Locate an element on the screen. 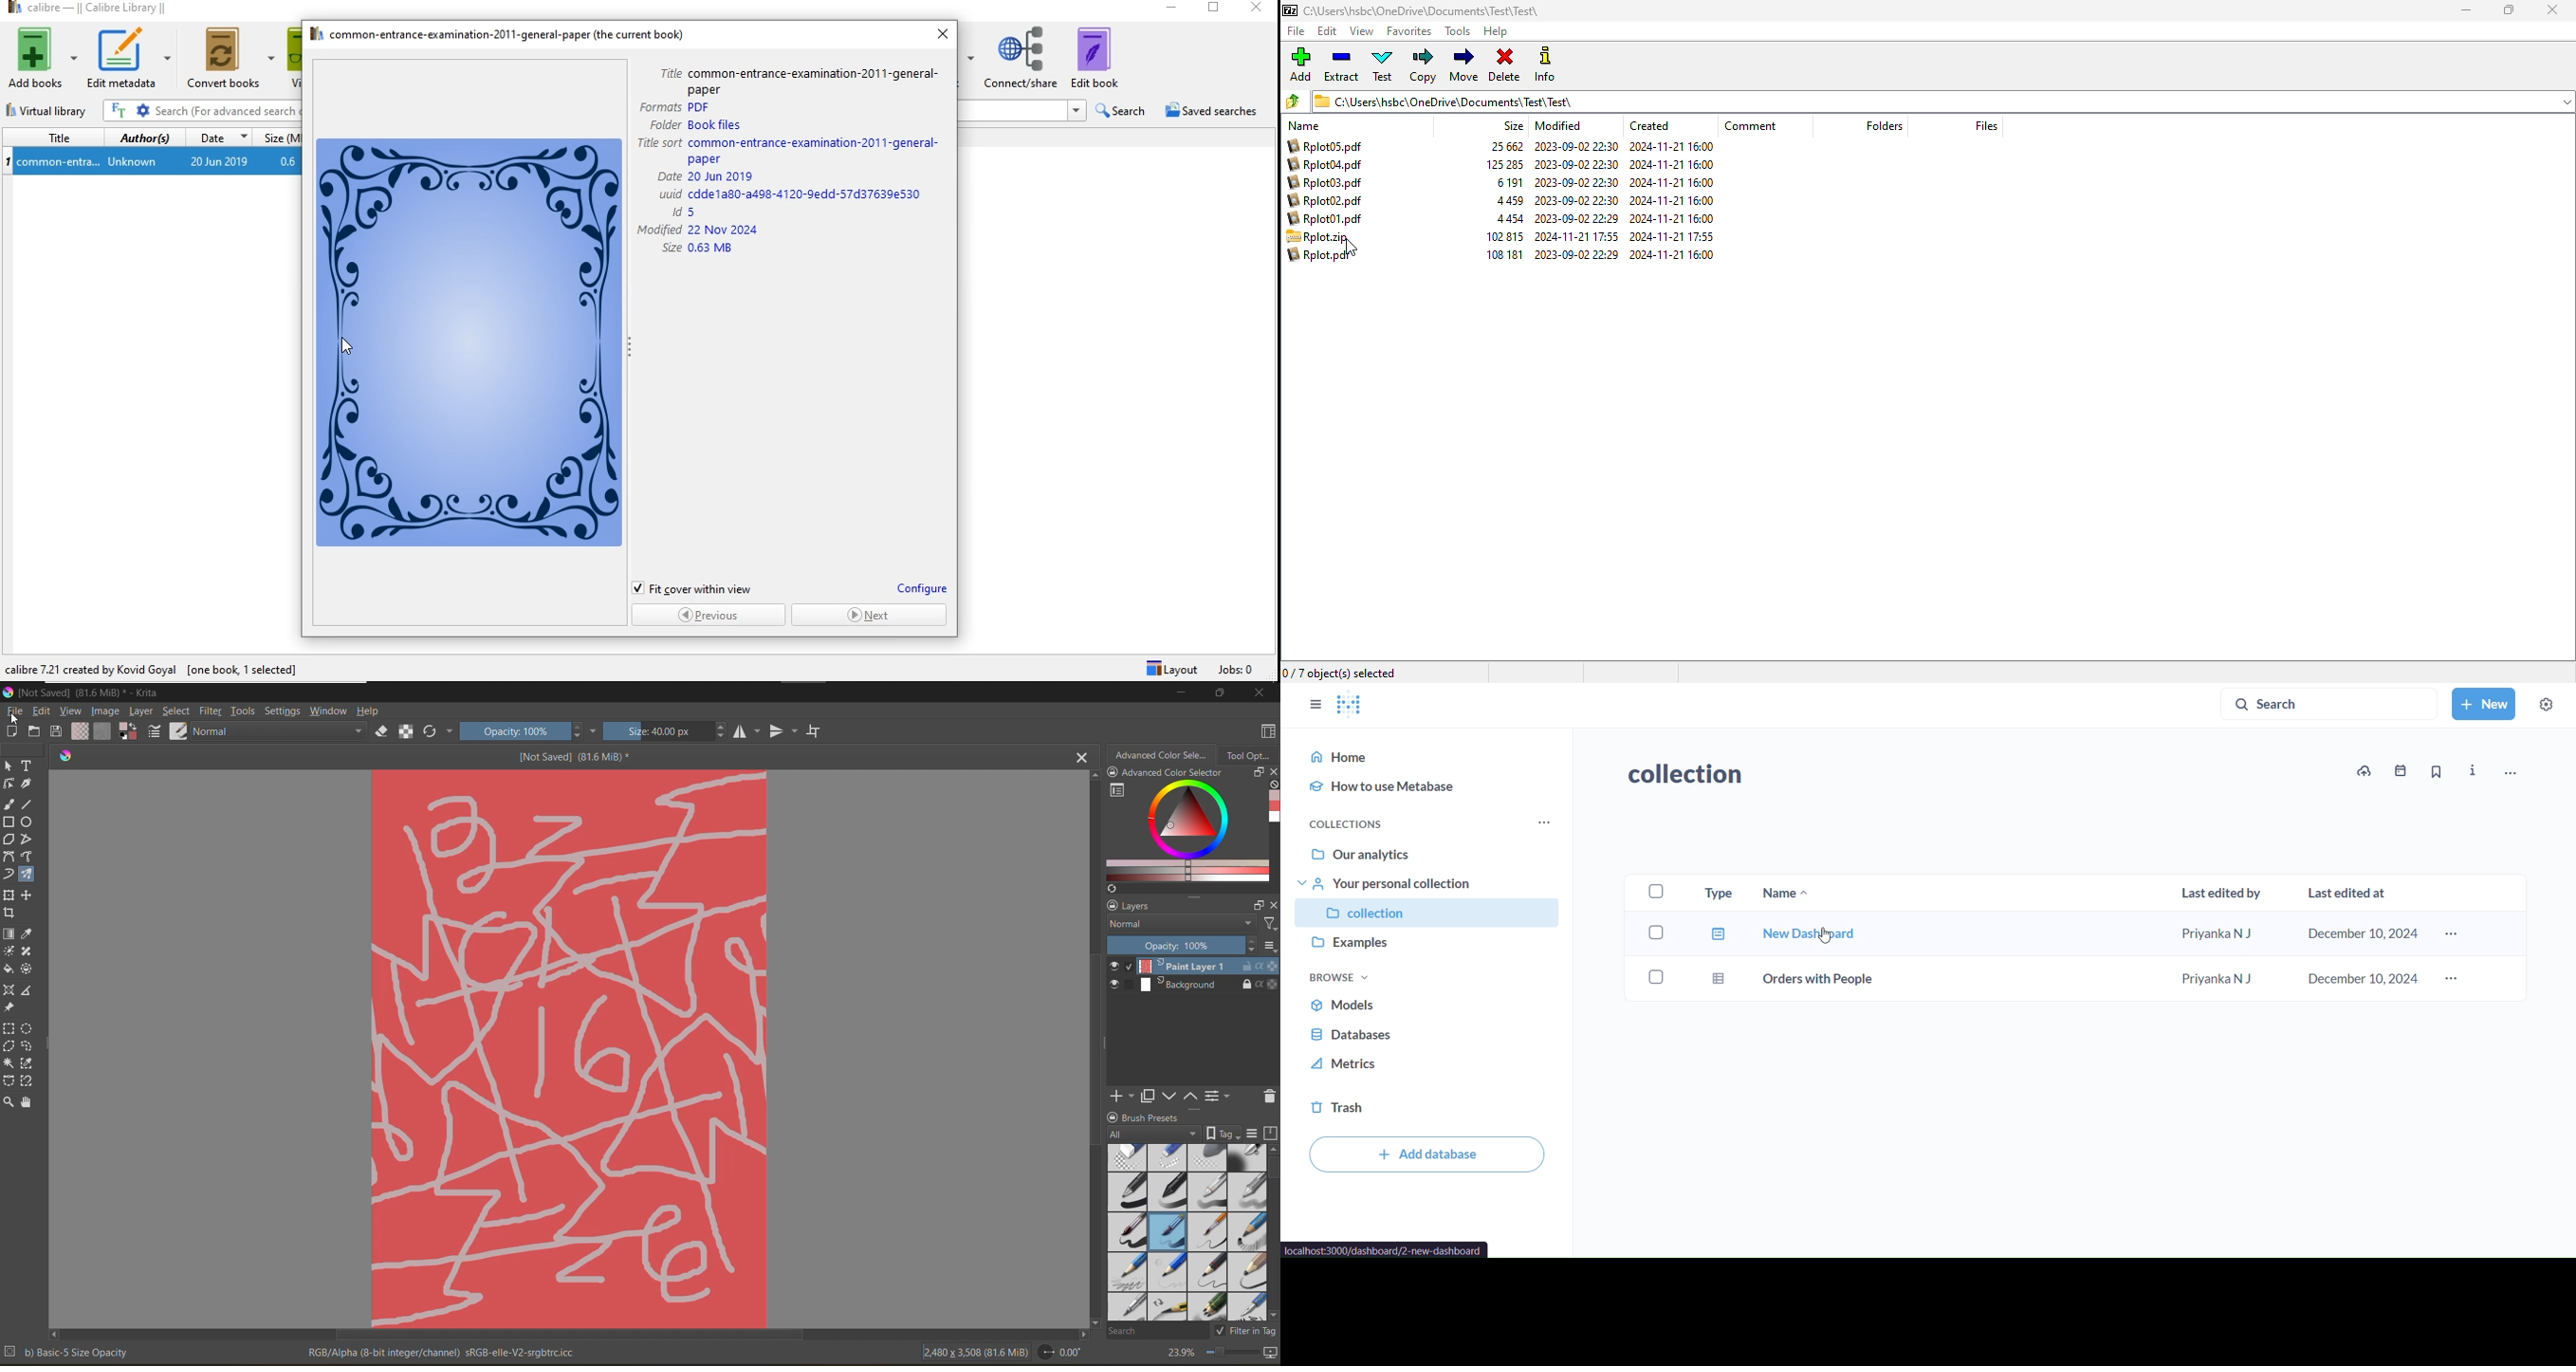 This screenshot has width=2576, height=1372. size(MB) is located at coordinates (282, 138).